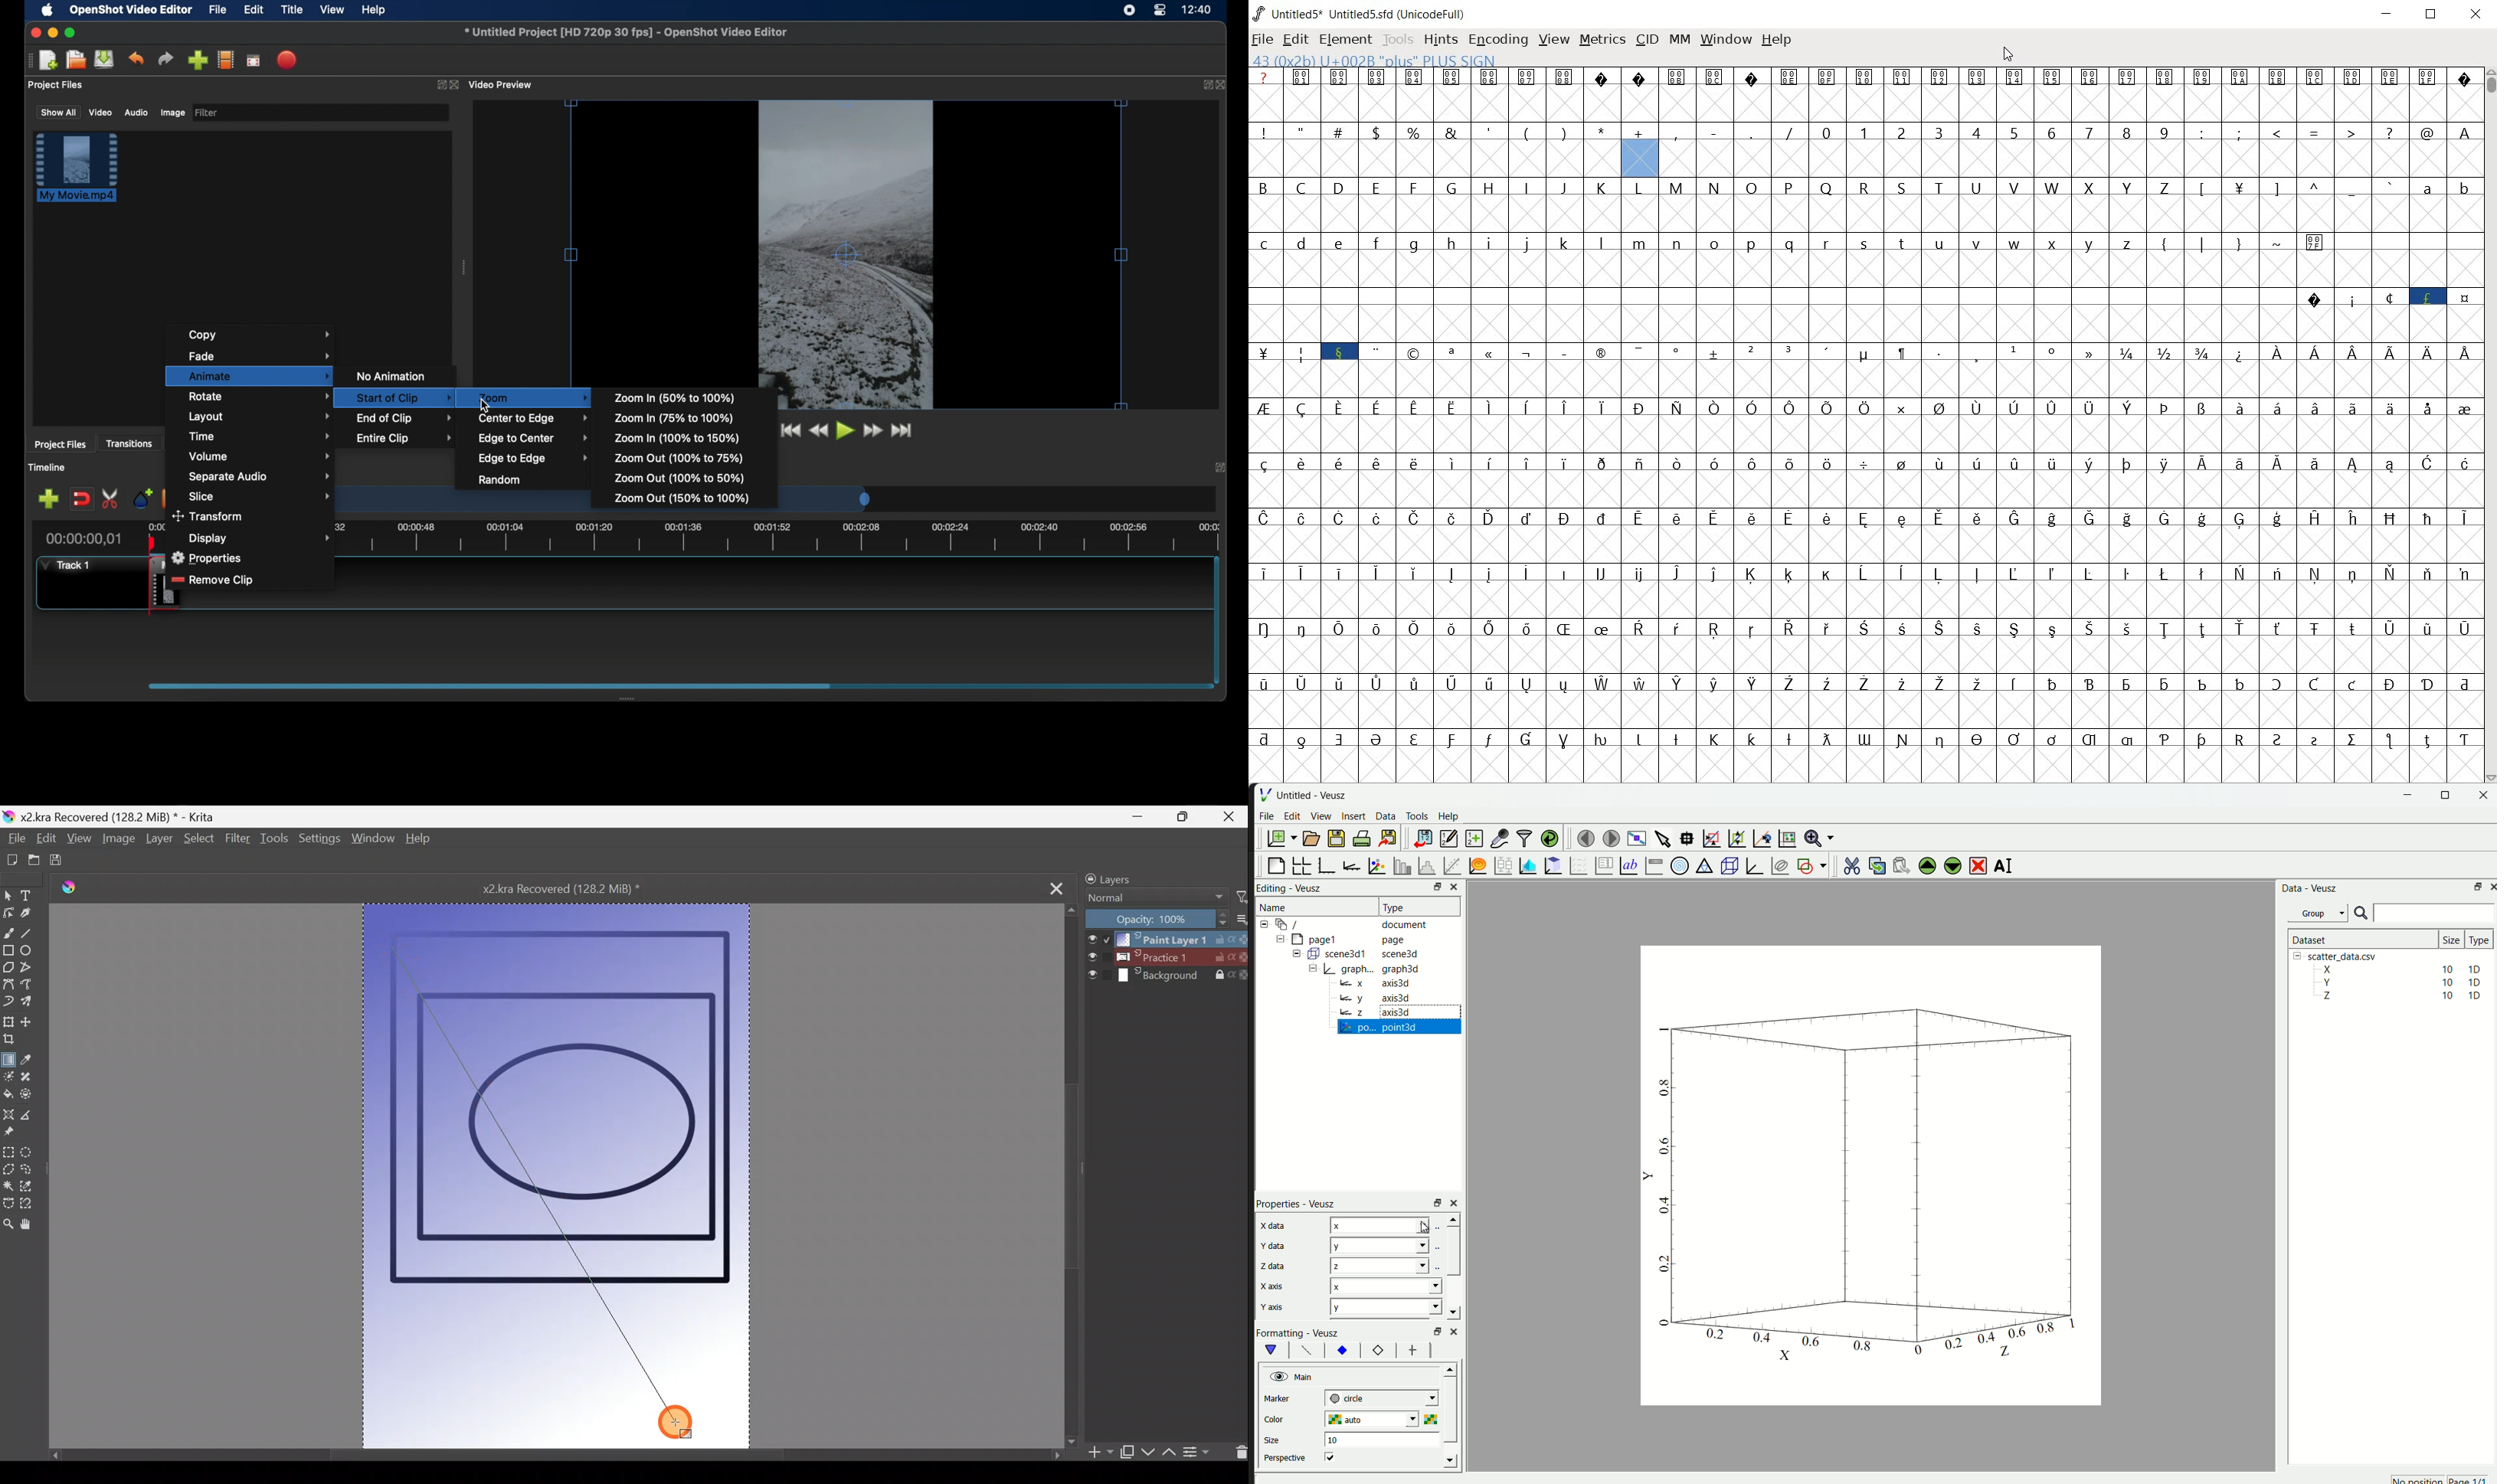 This screenshot has height=1484, width=2520. I want to click on Delete layer/mask, so click(1237, 1452).